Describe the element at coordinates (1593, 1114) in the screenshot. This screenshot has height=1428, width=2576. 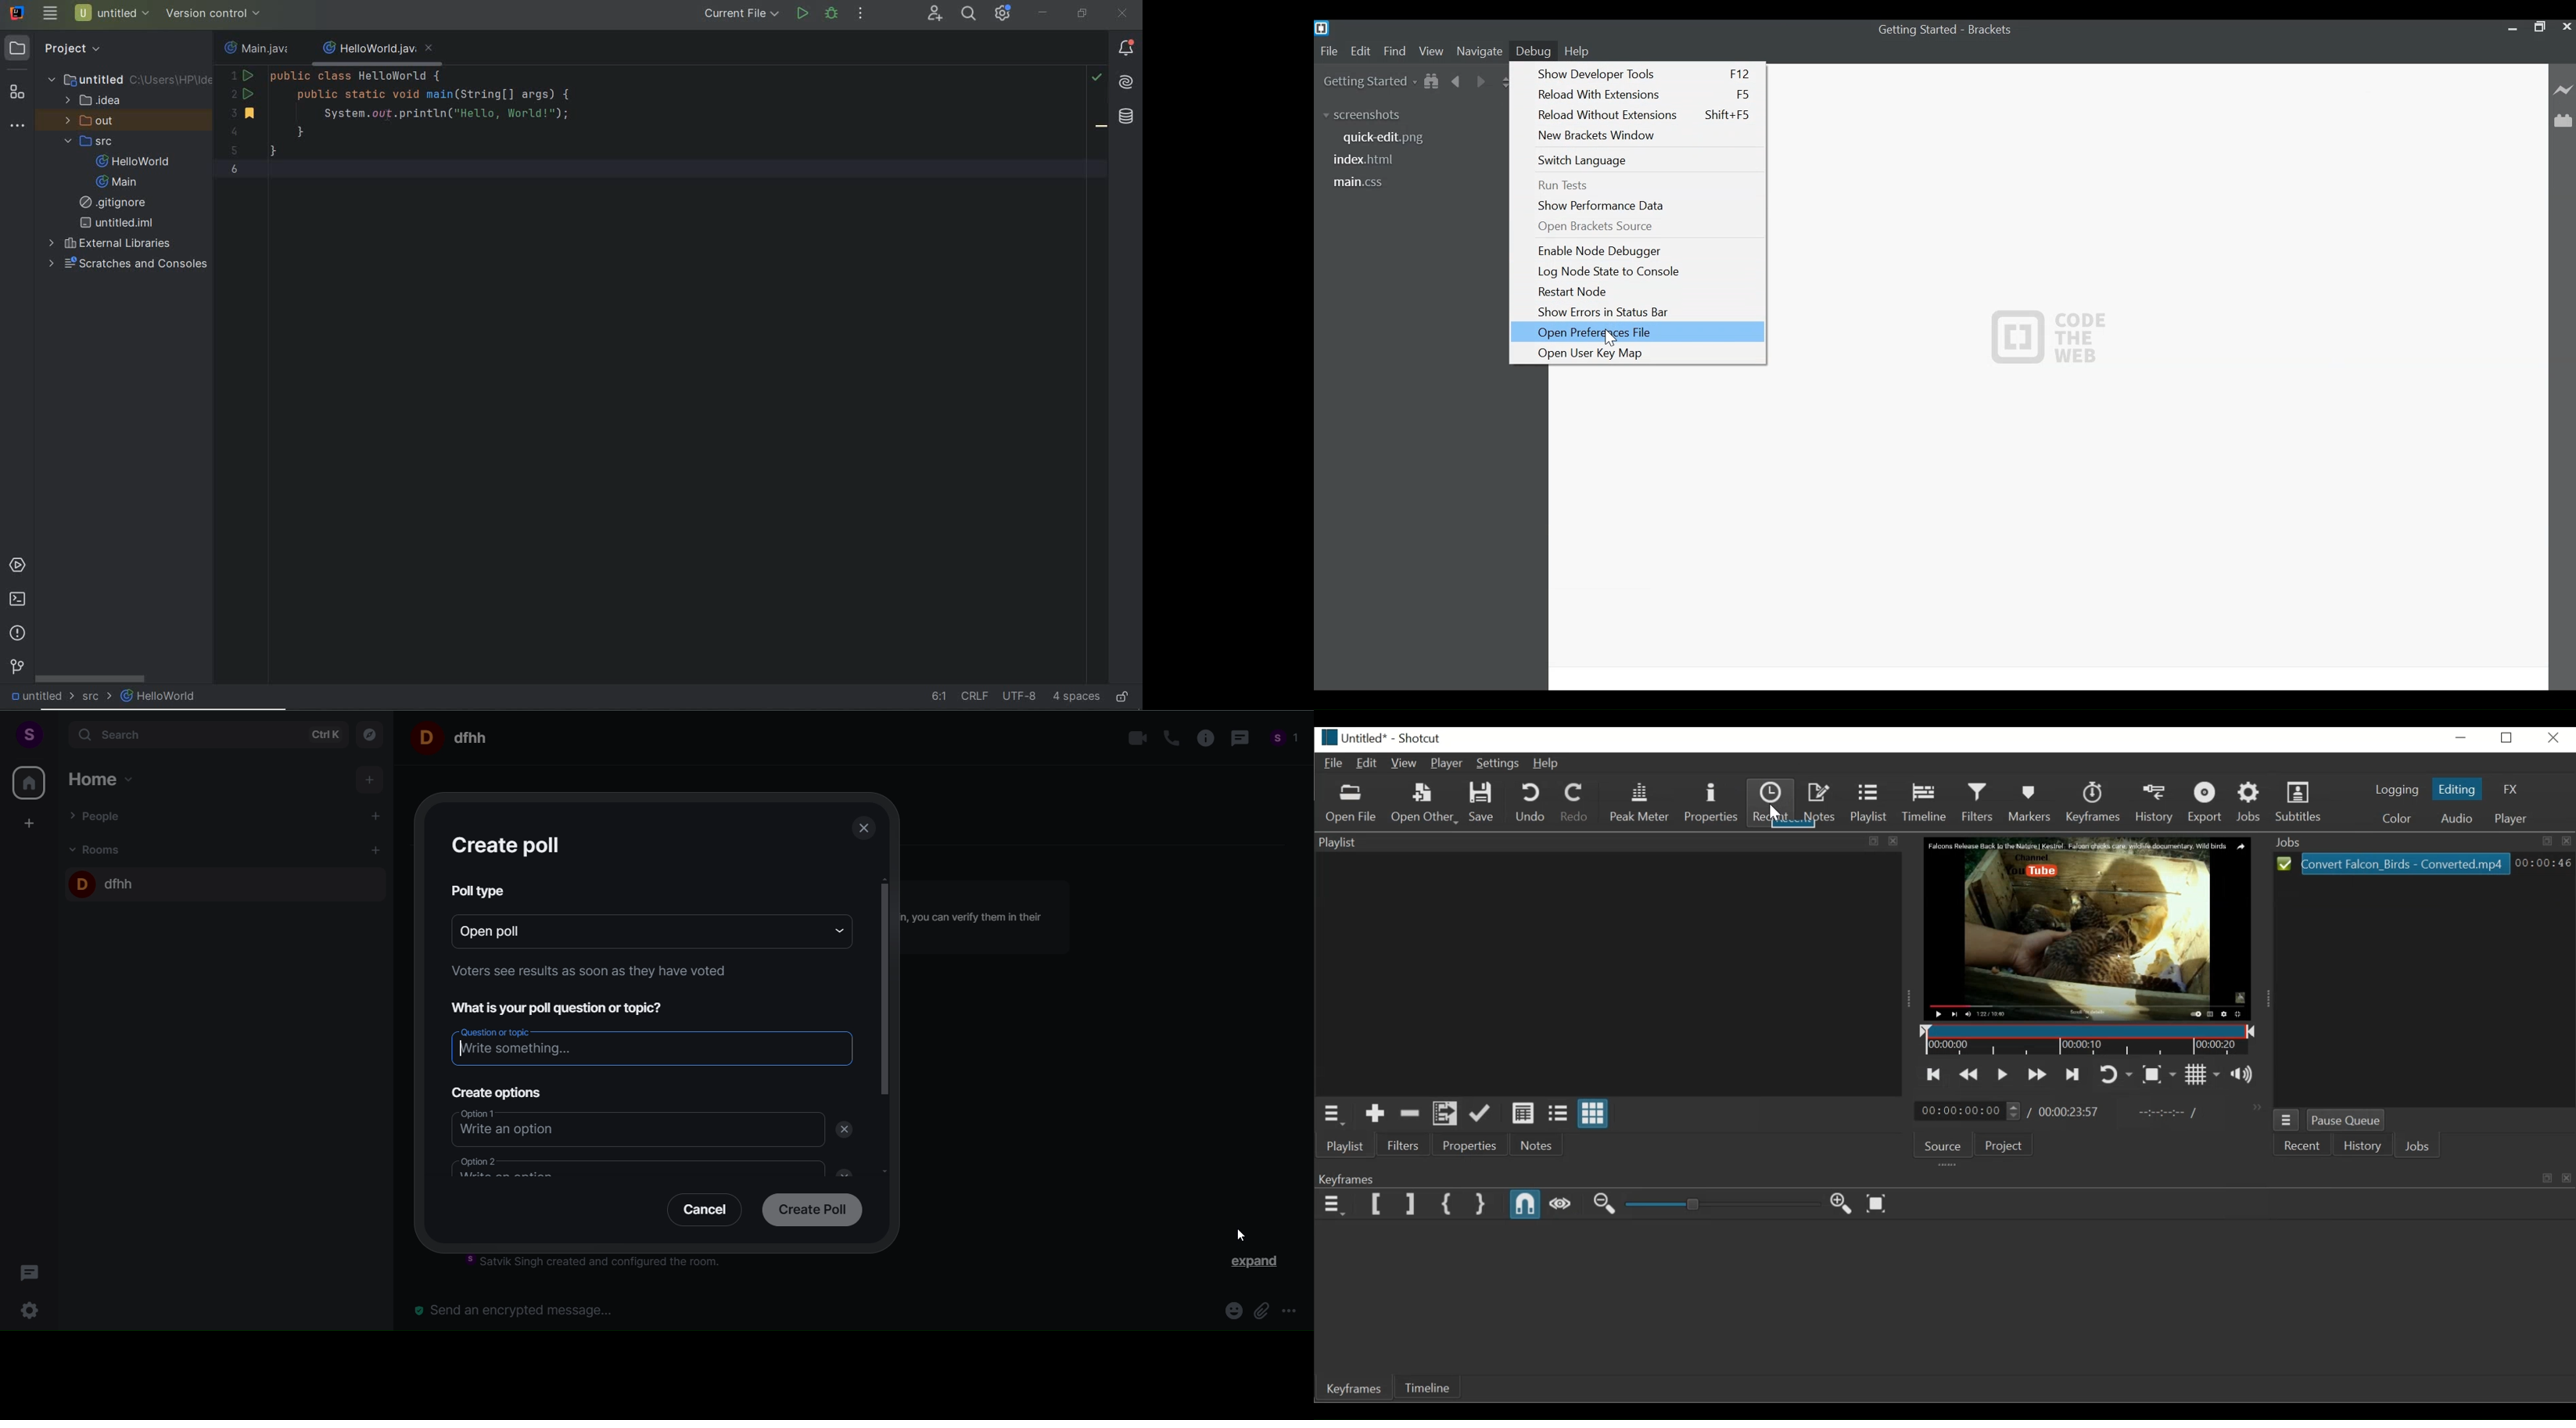
I see `View as icon` at that location.